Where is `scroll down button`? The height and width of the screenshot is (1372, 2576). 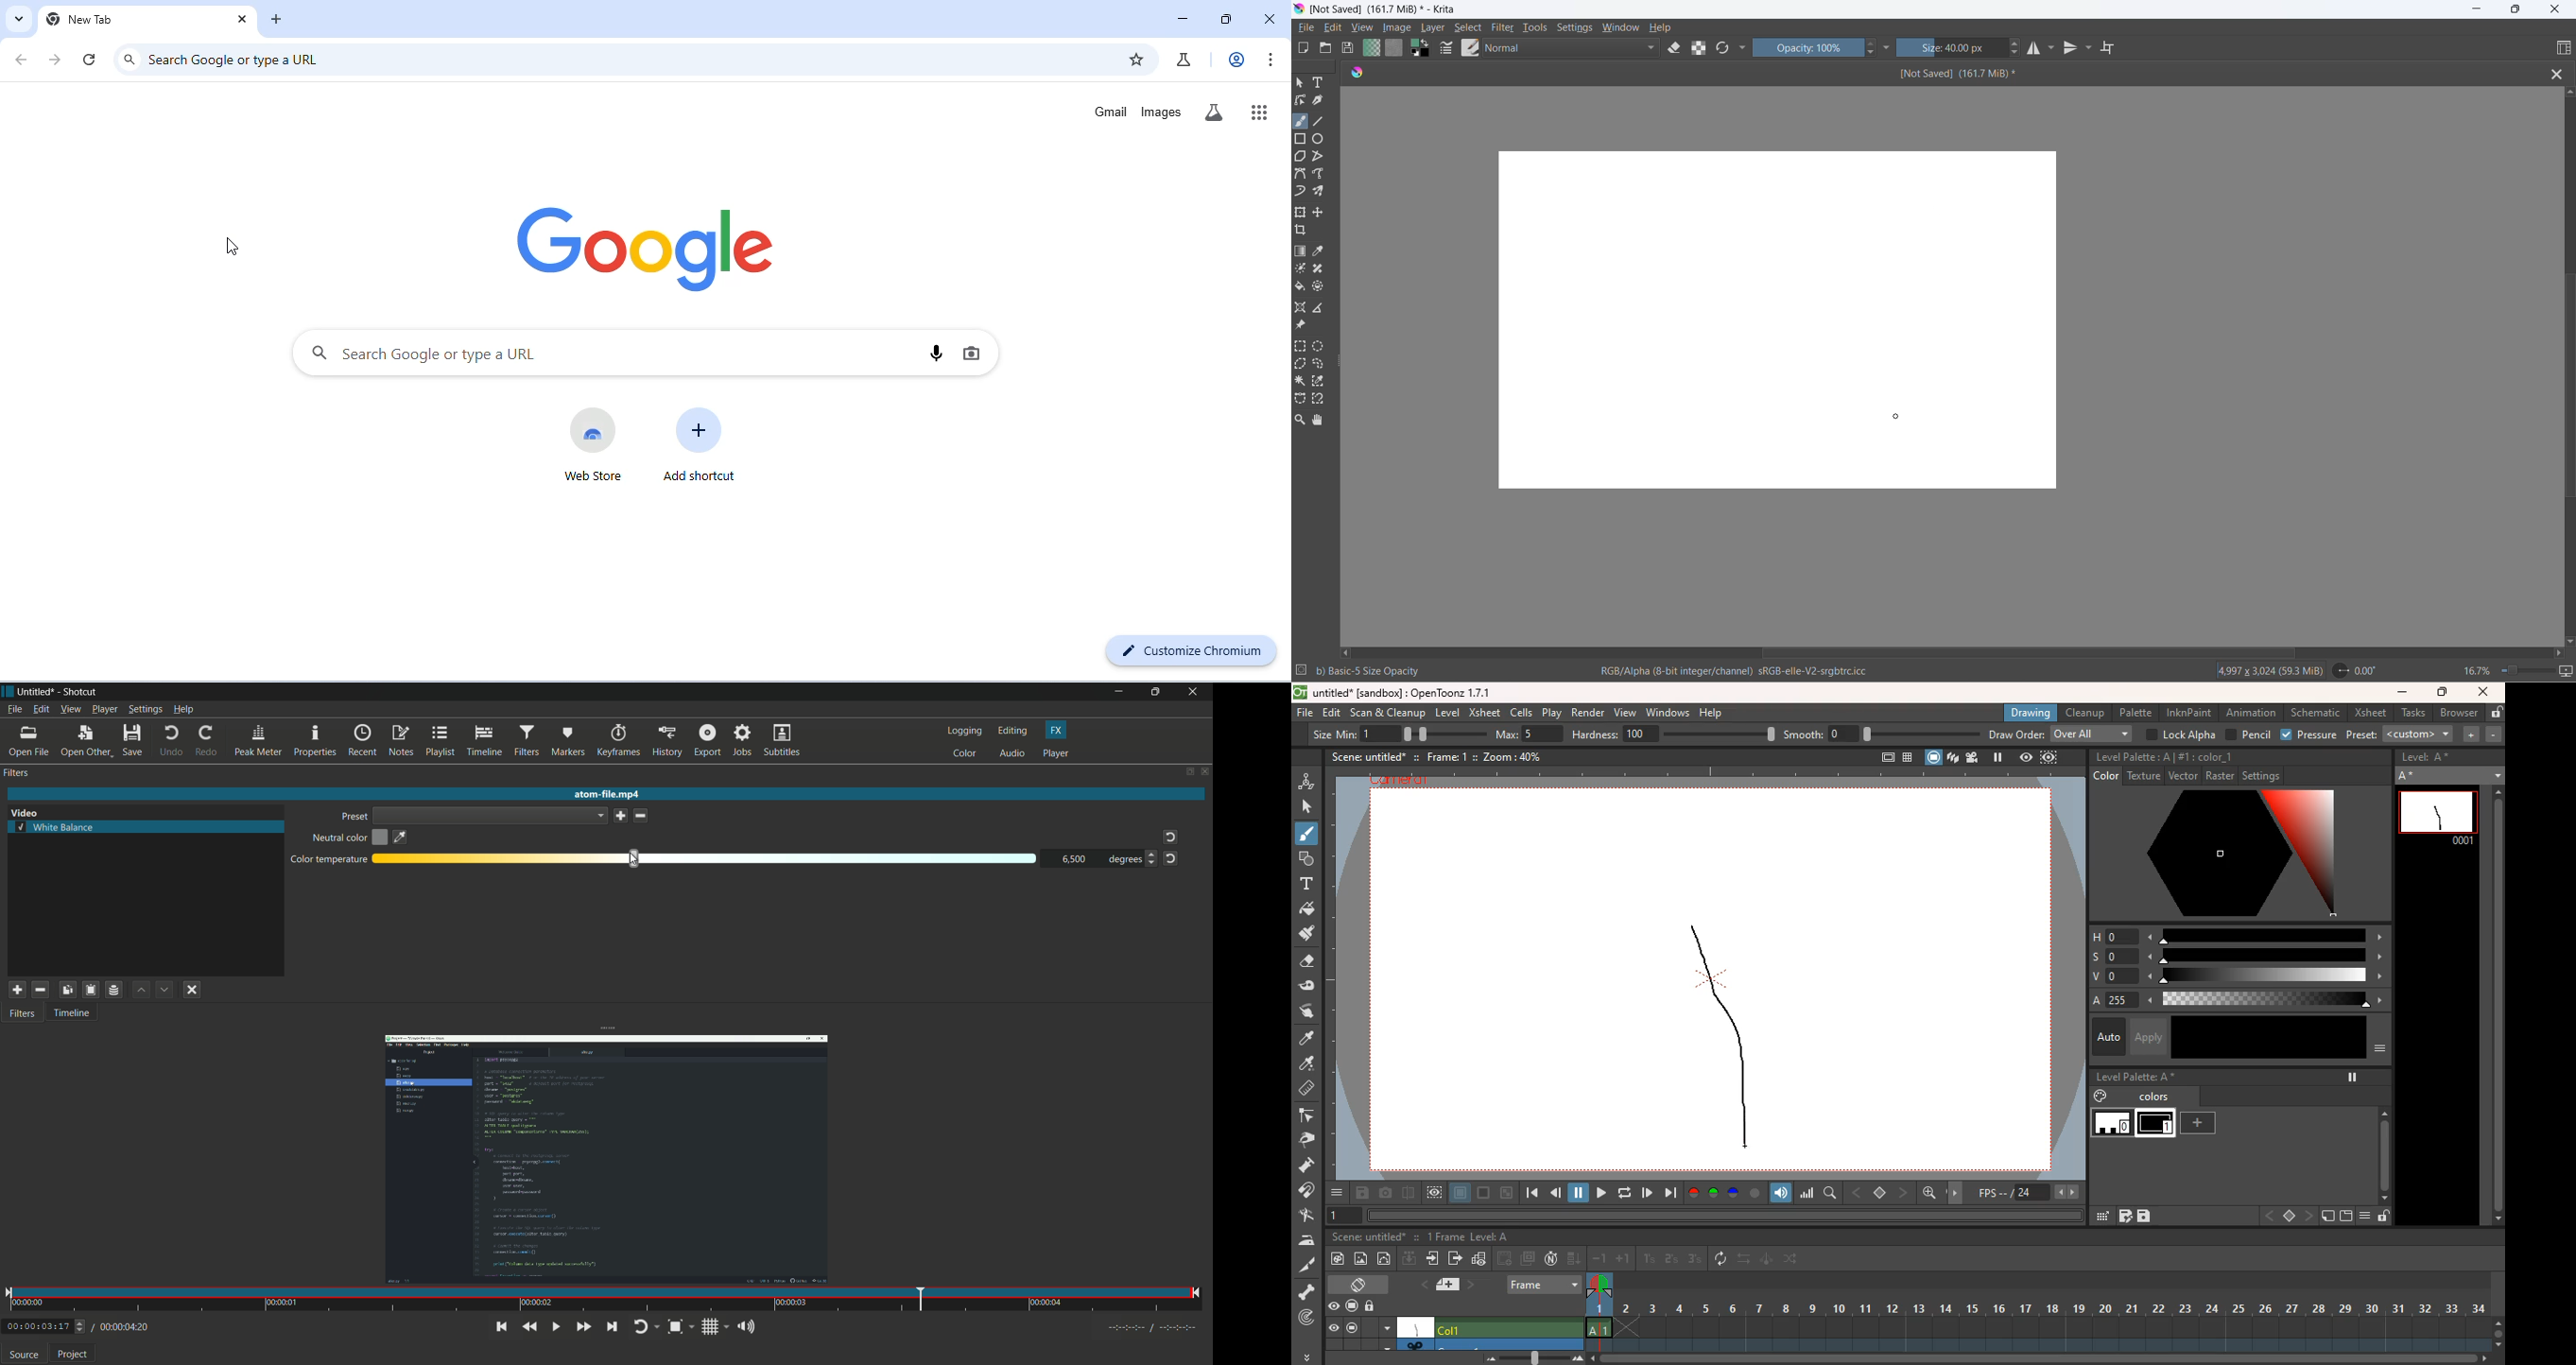
scroll down button is located at coordinates (2568, 638).